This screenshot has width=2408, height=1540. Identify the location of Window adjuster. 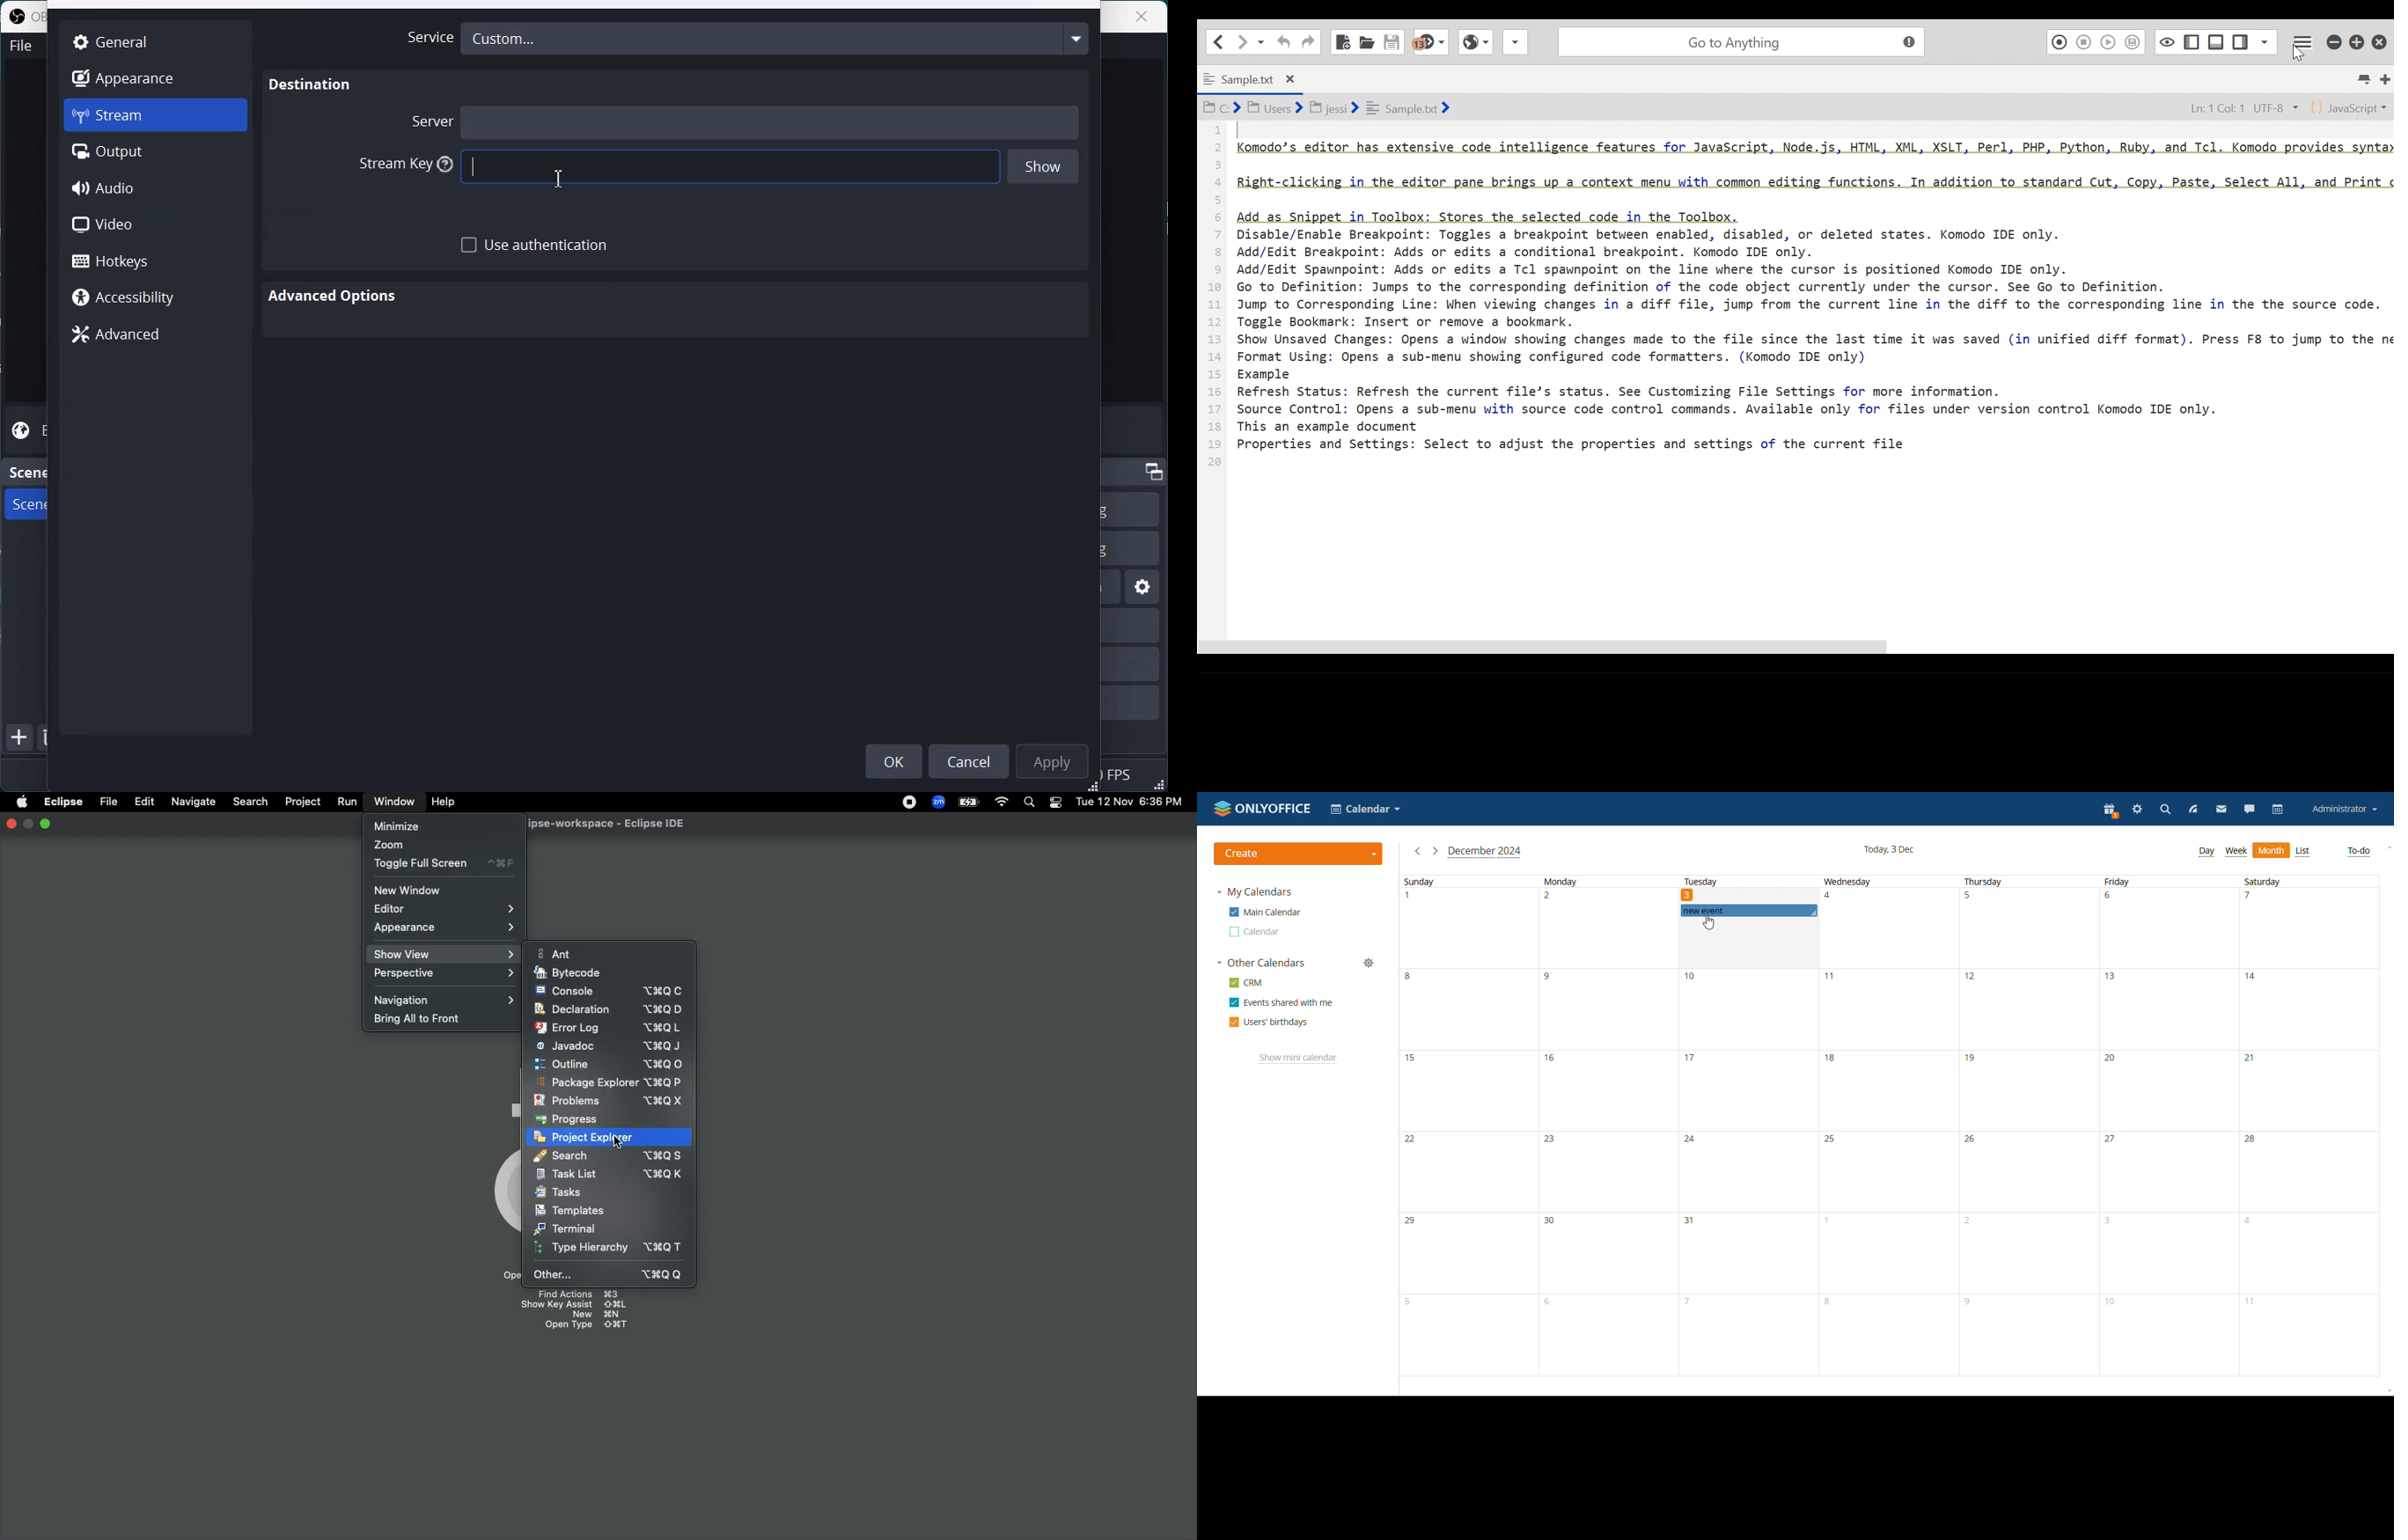
(1095, 786).